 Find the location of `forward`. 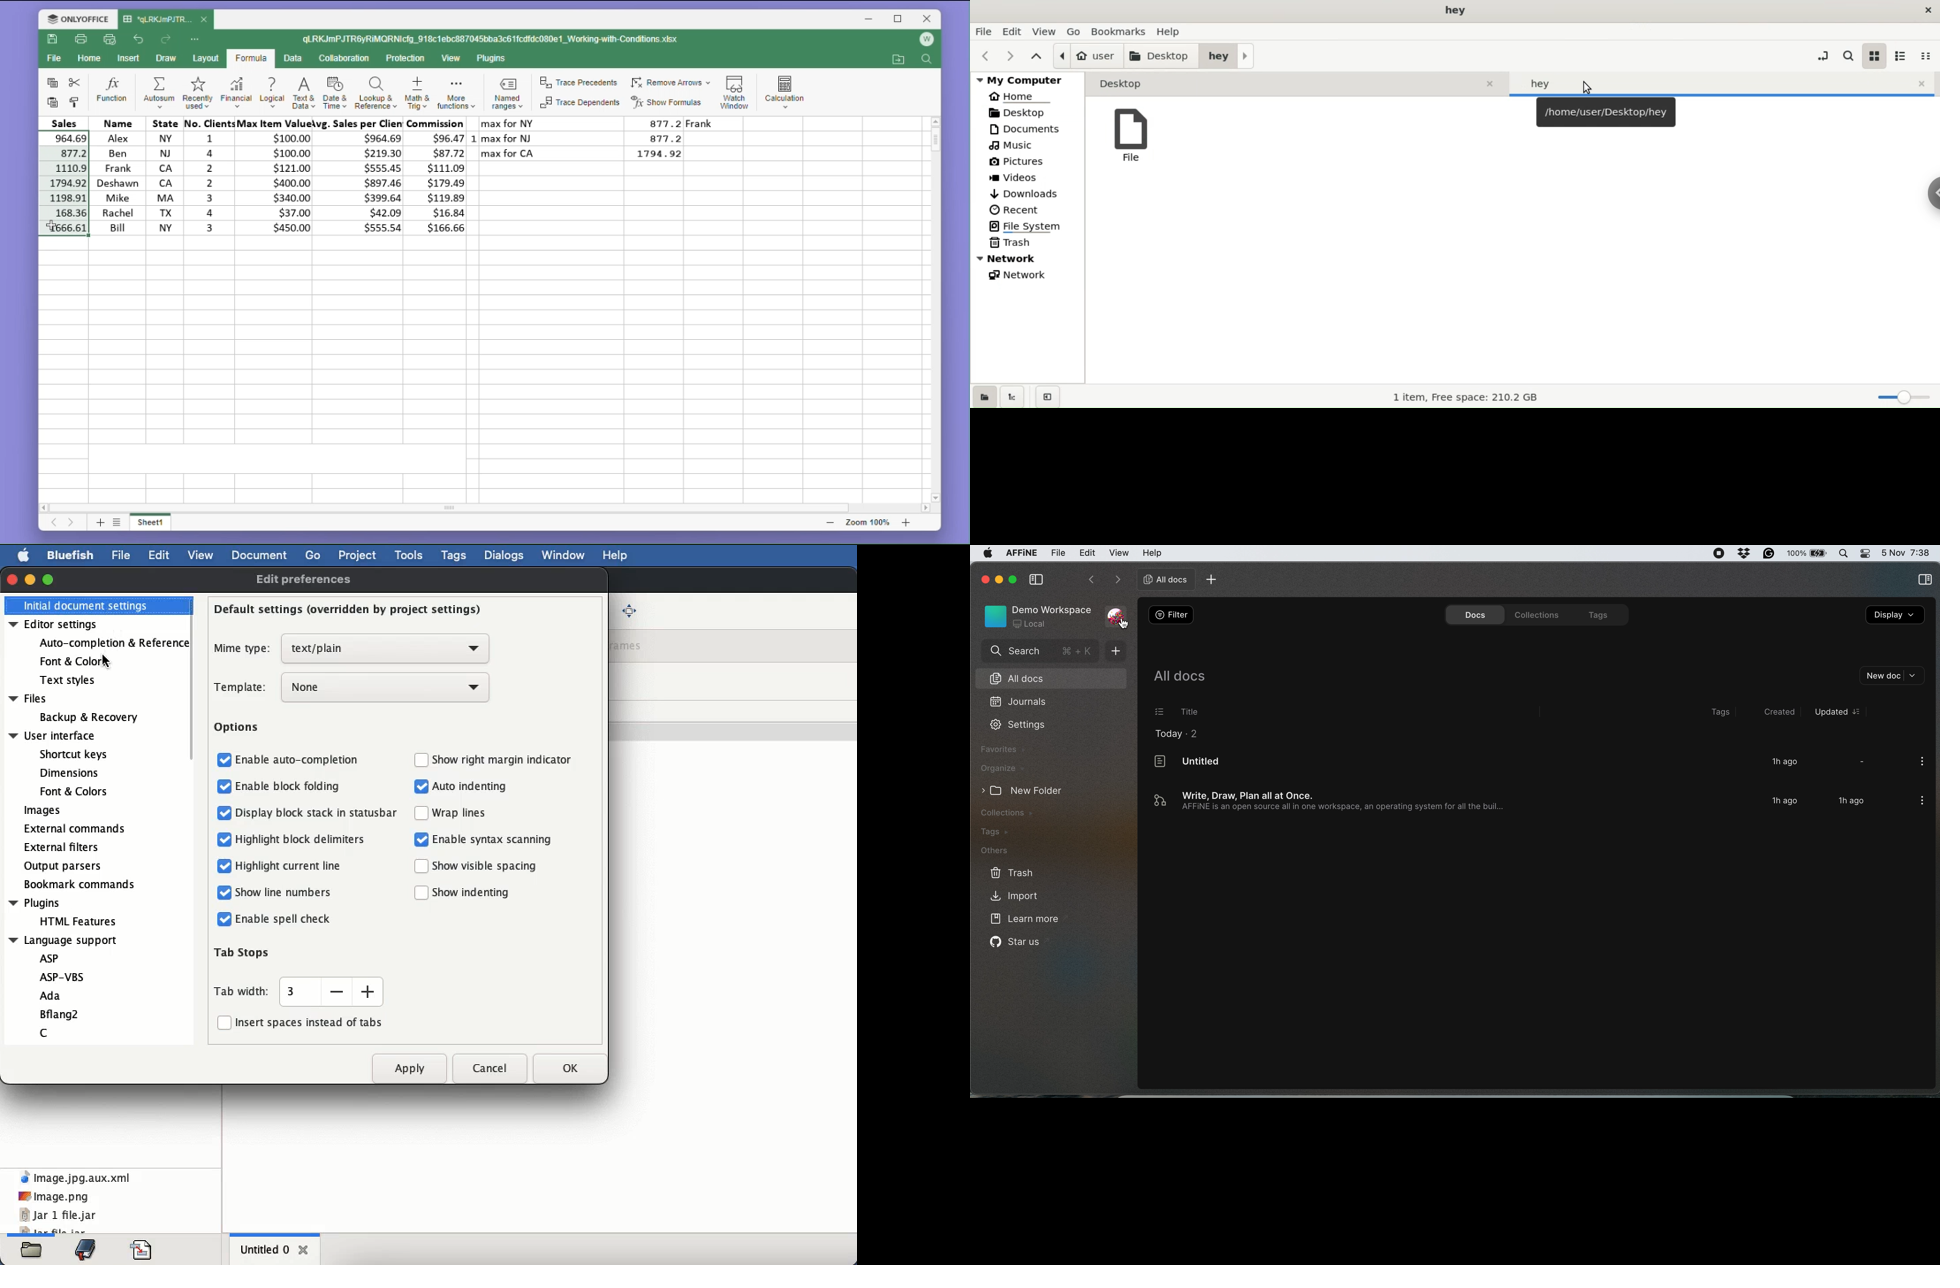

forward is located at coordinates (1115, 580).